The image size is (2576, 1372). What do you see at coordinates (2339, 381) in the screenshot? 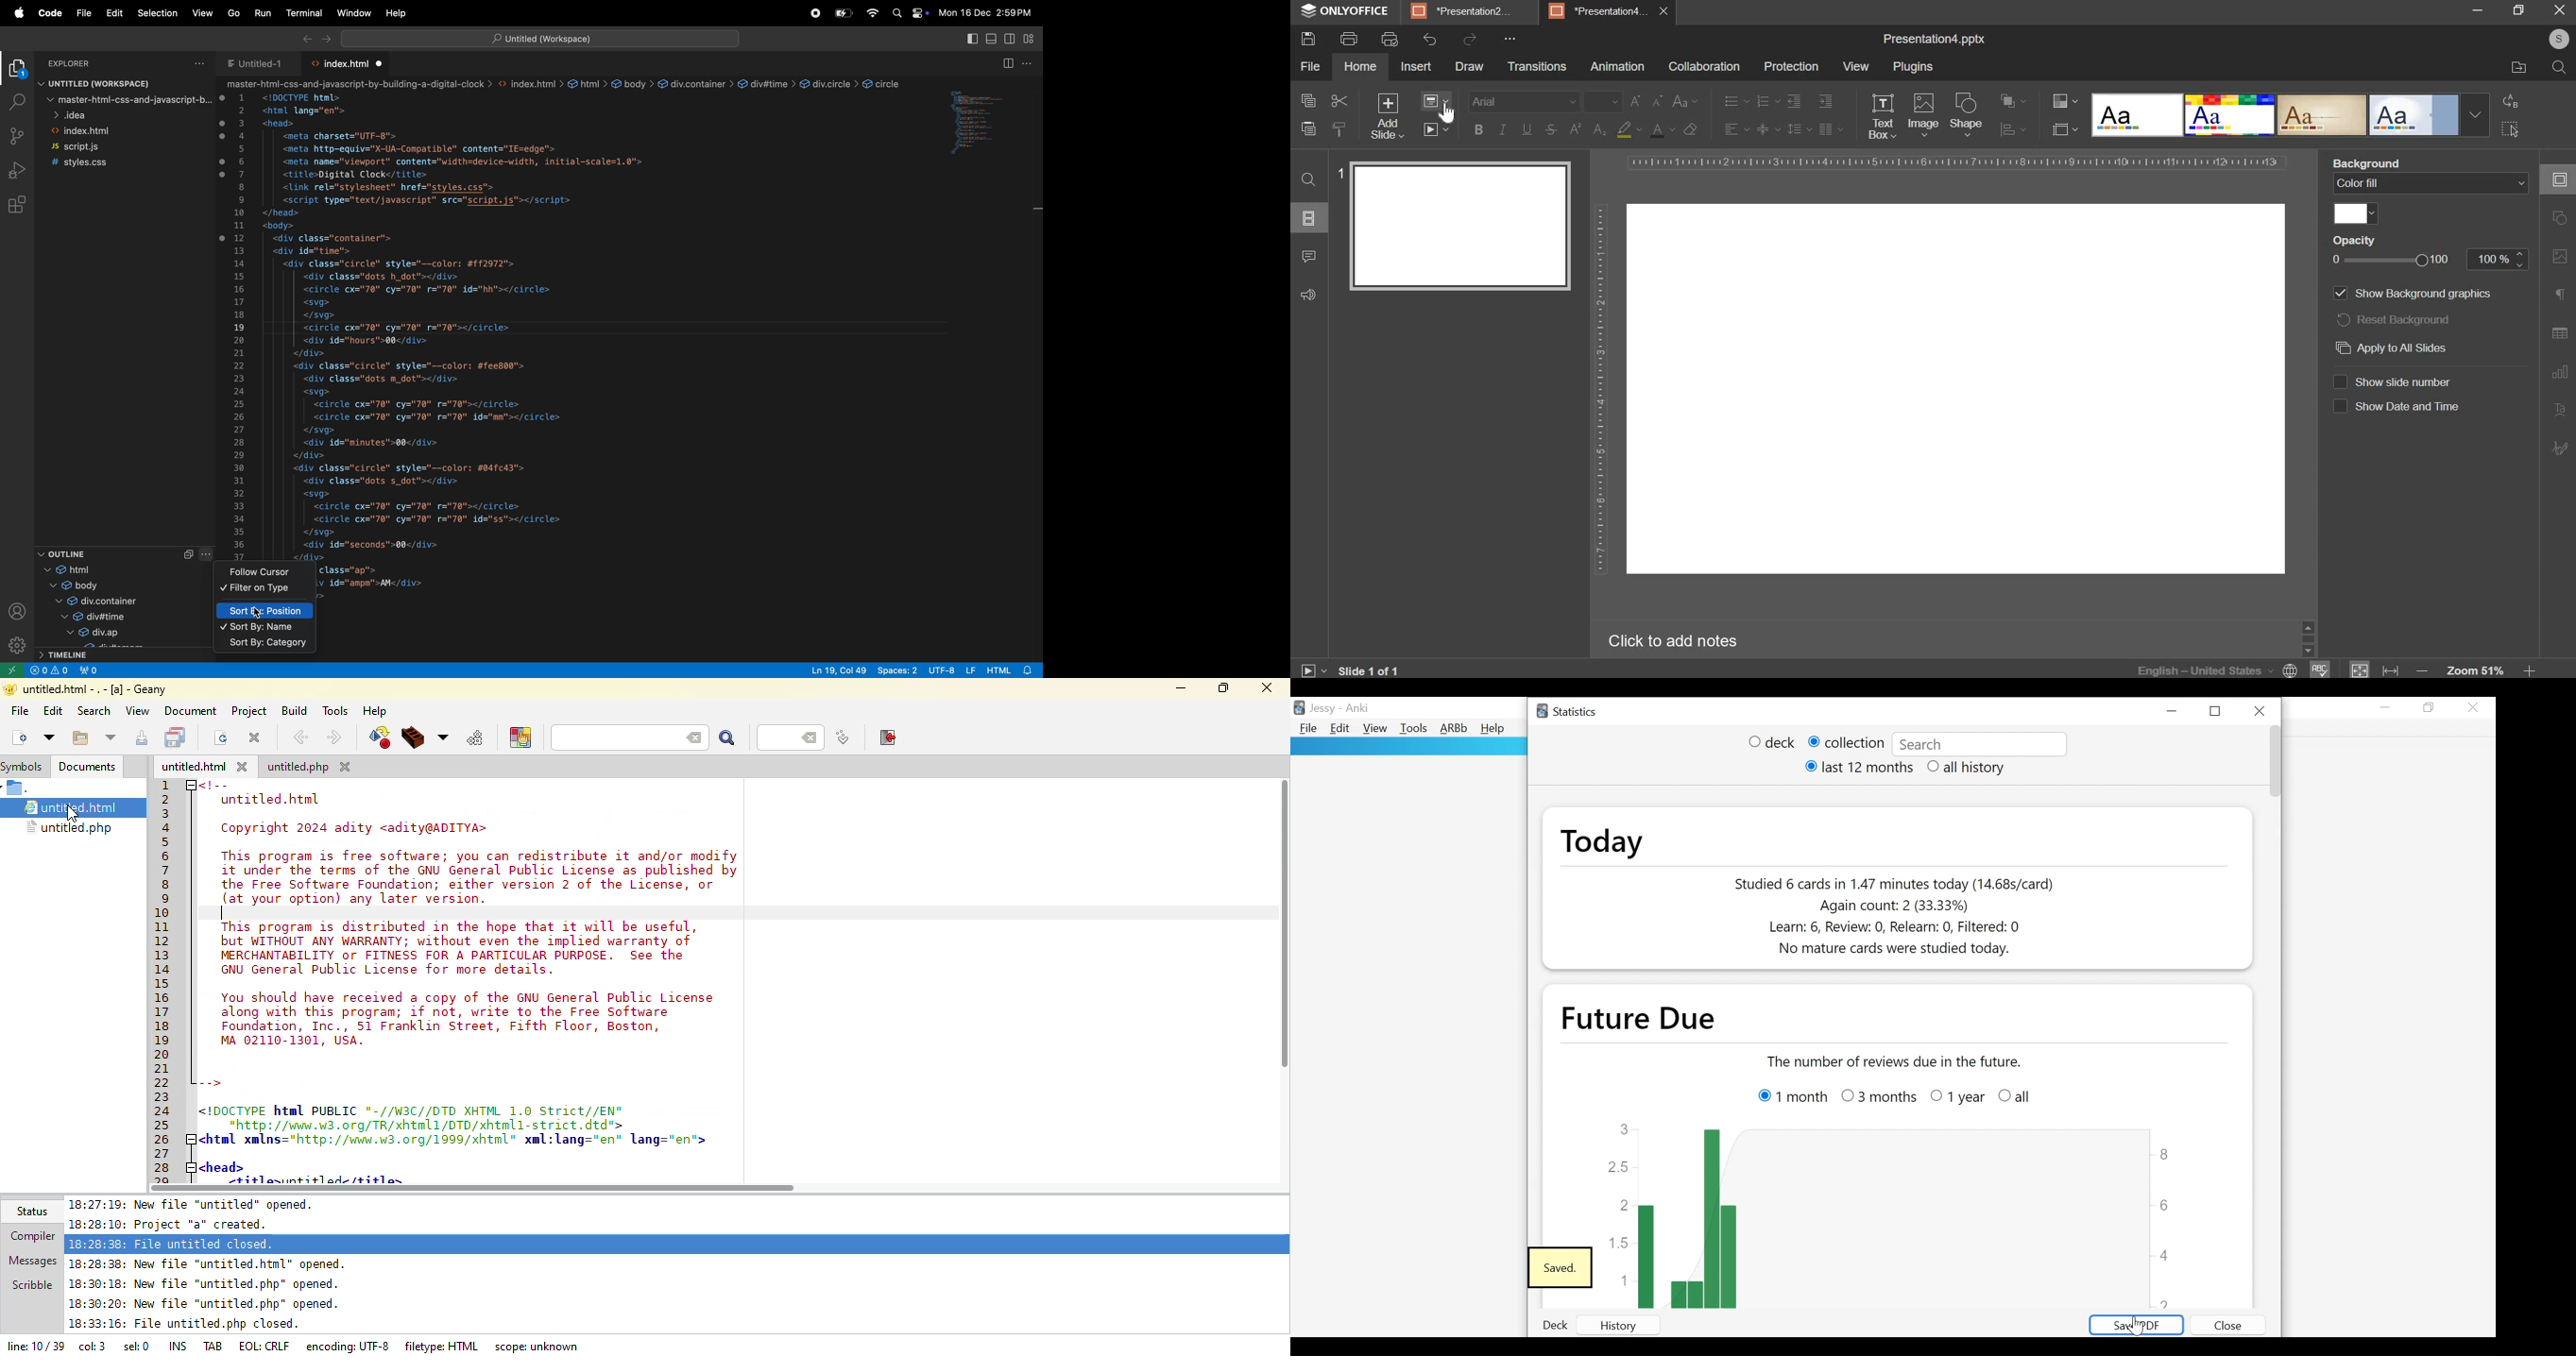
I see `check box` at bounding box center [2339, 381].